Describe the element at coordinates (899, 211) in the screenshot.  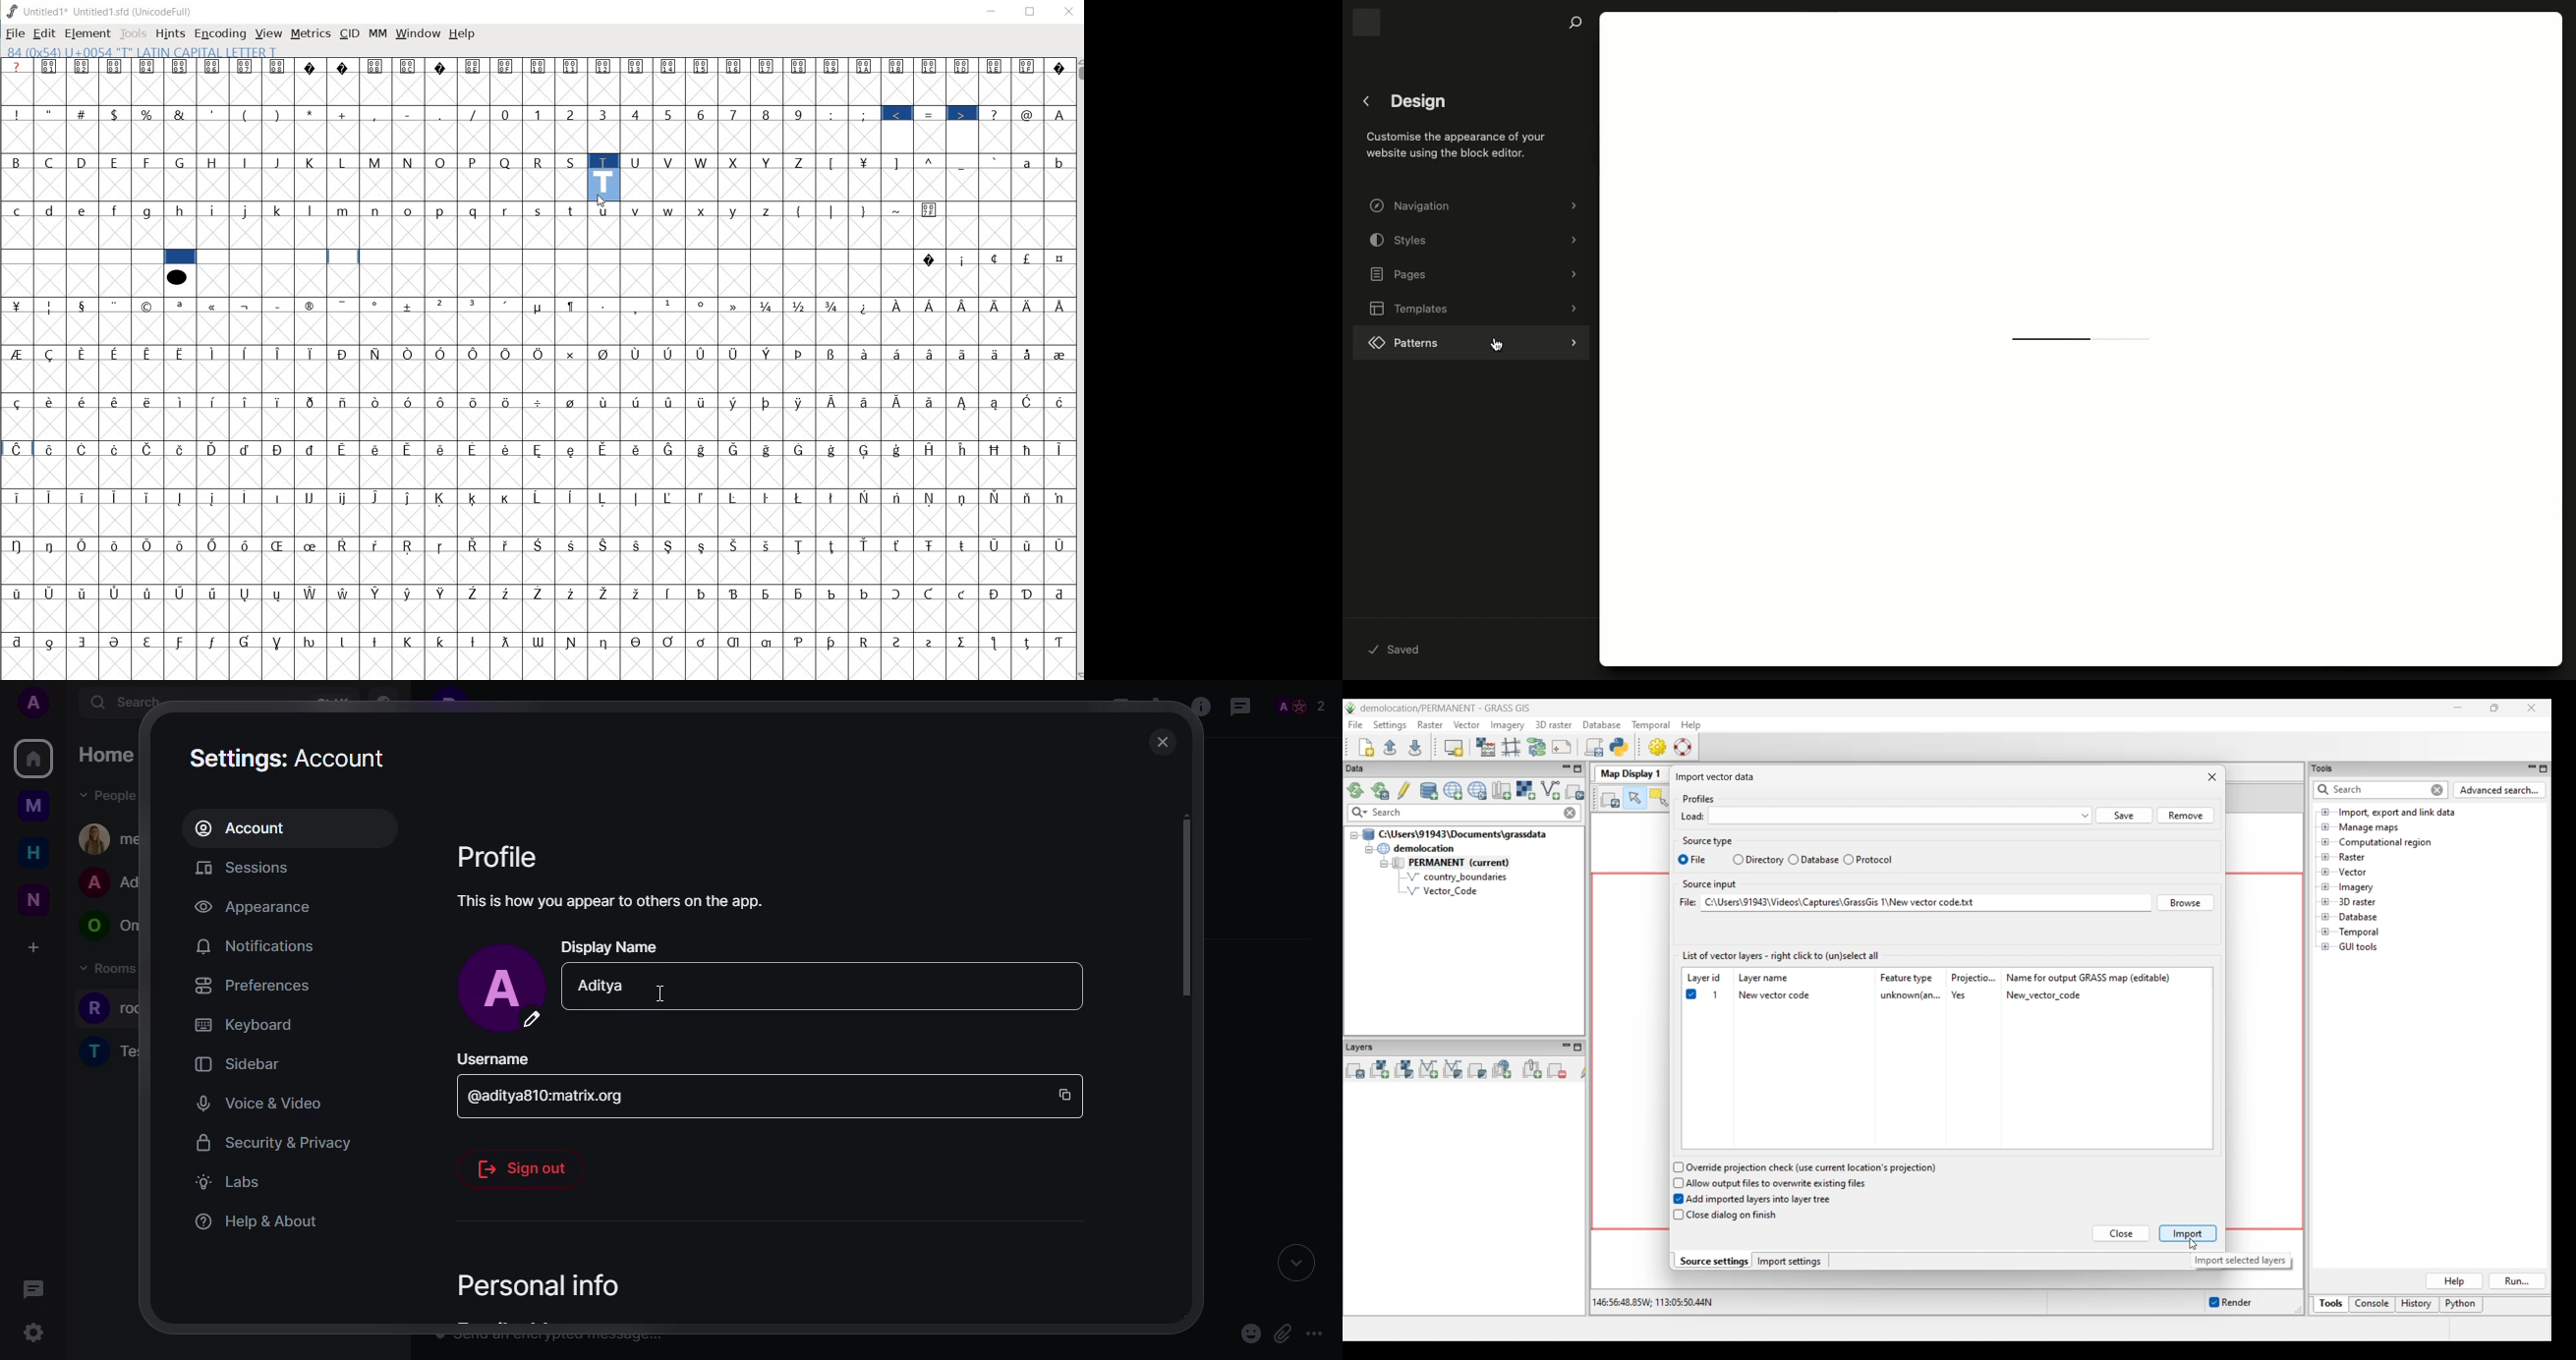
I see `~` at that location.